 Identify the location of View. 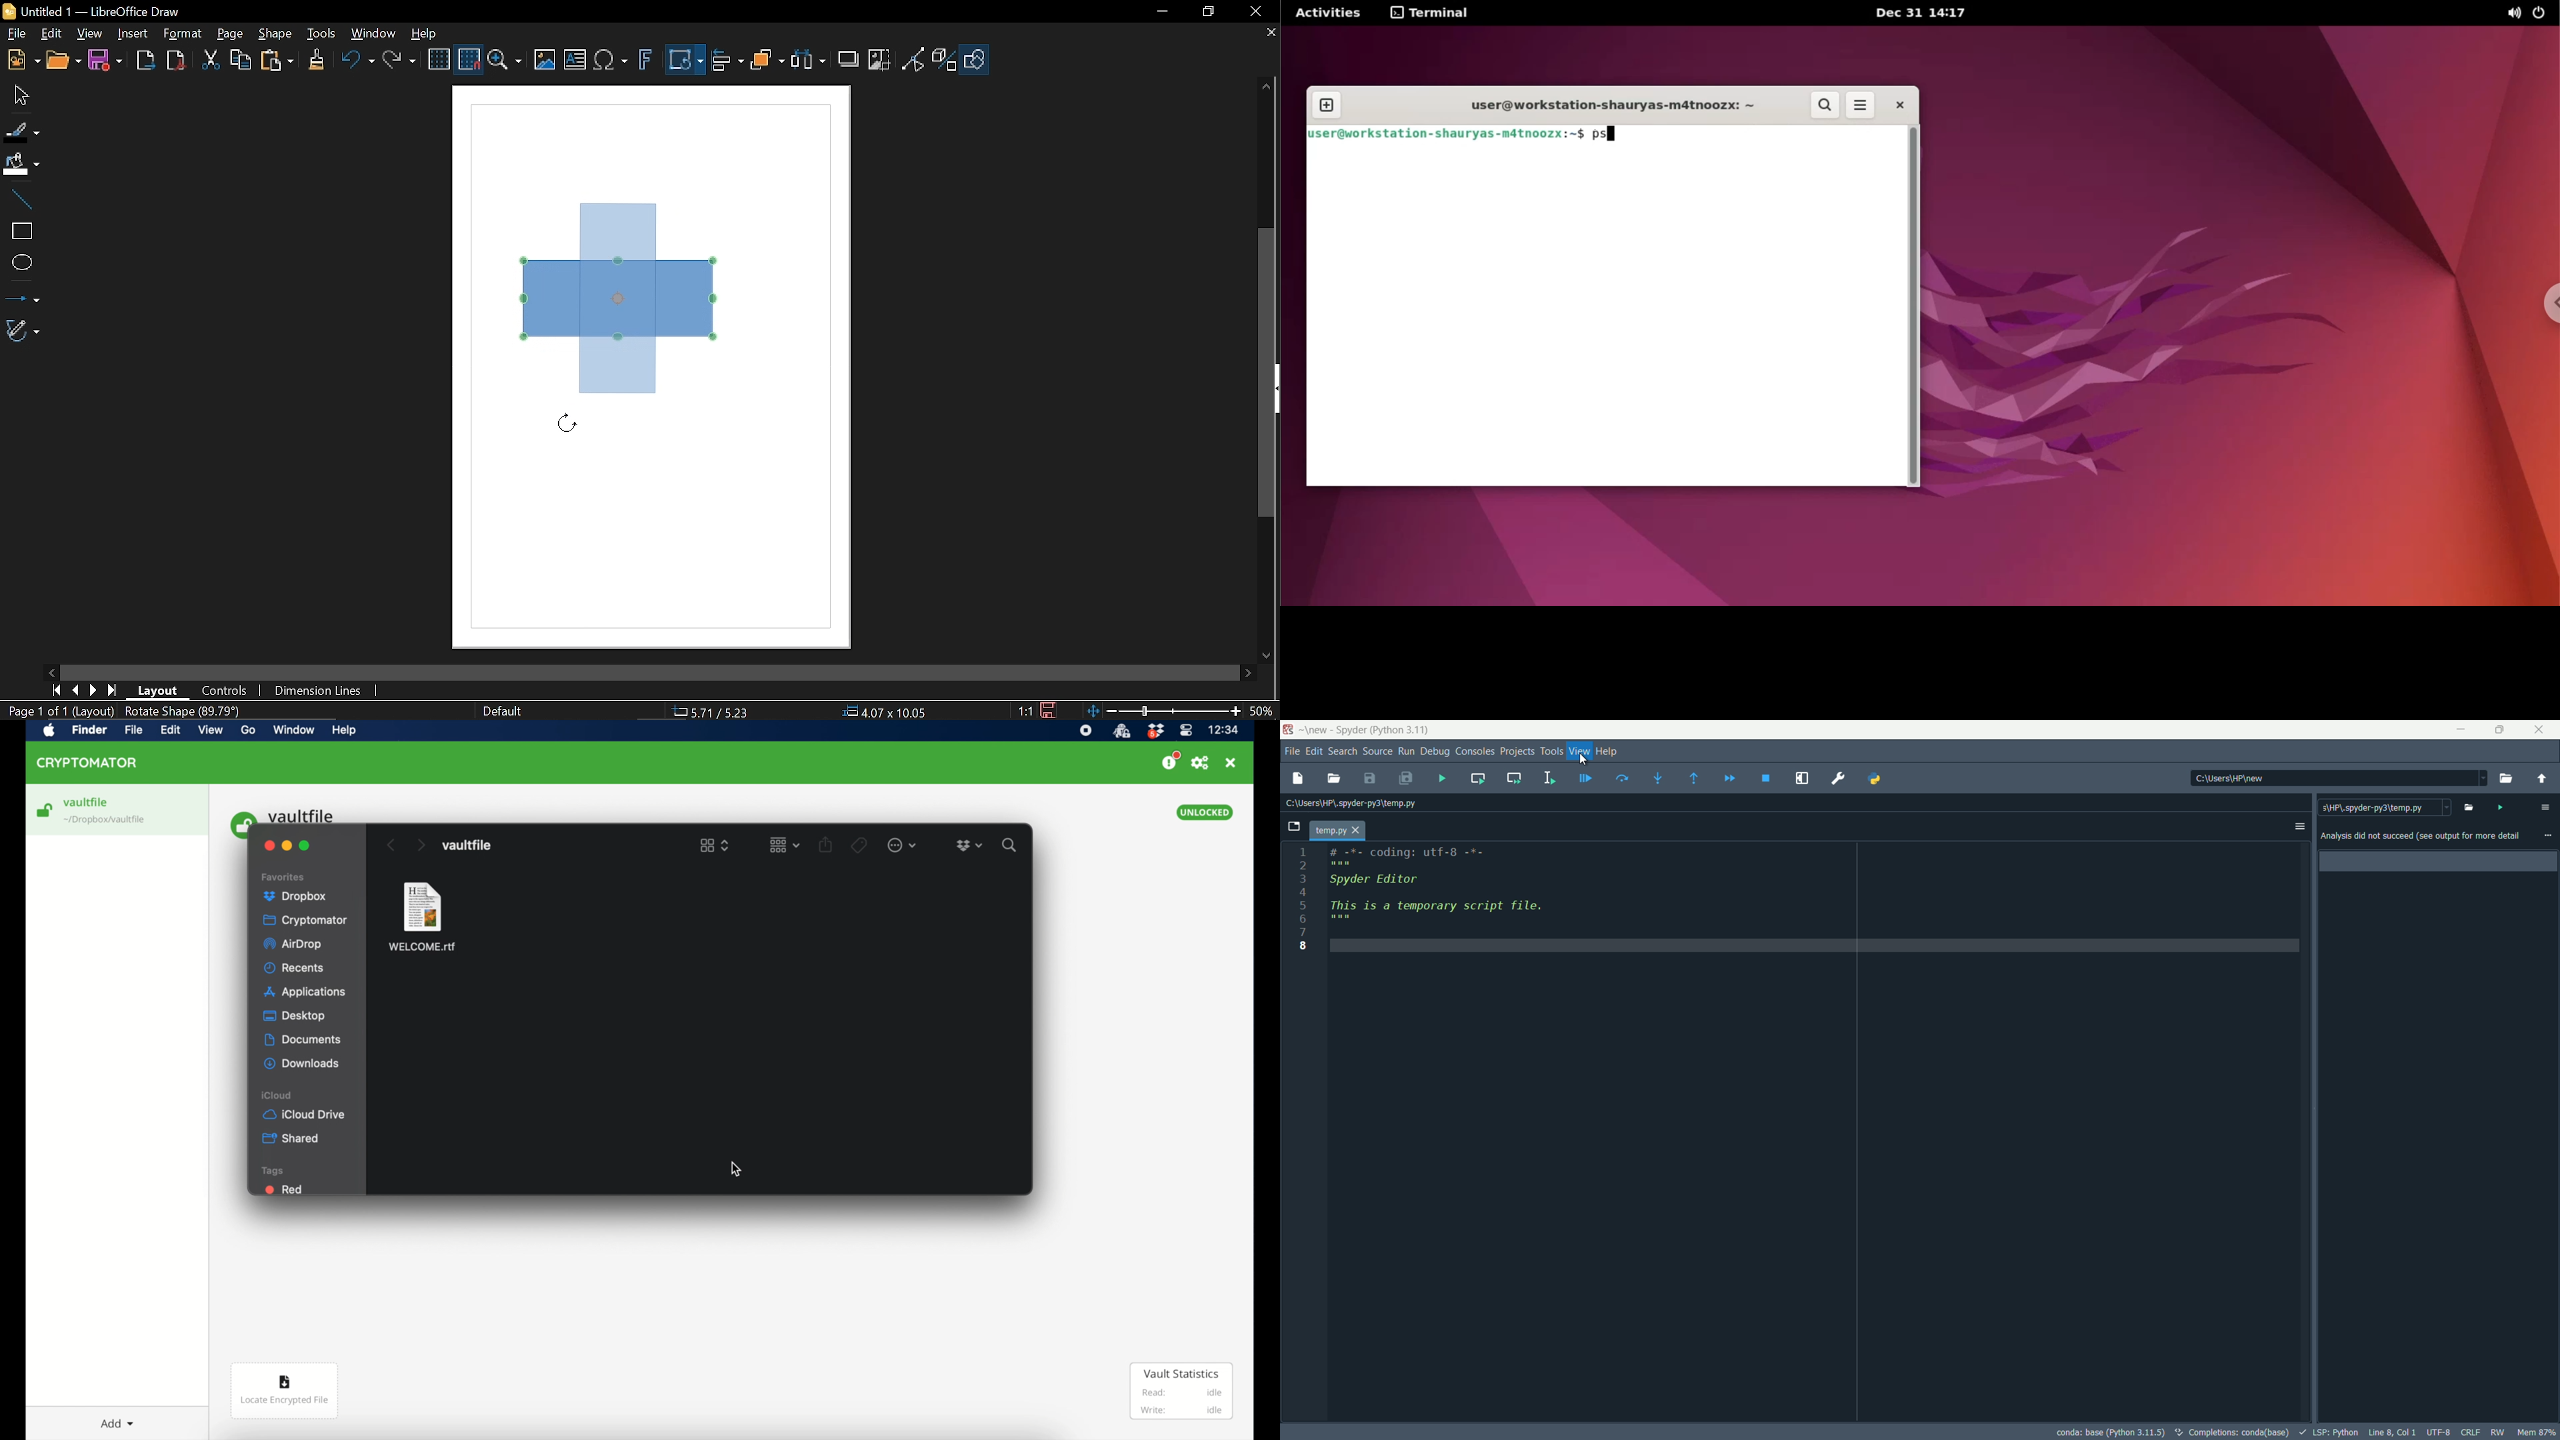
(87, 33).